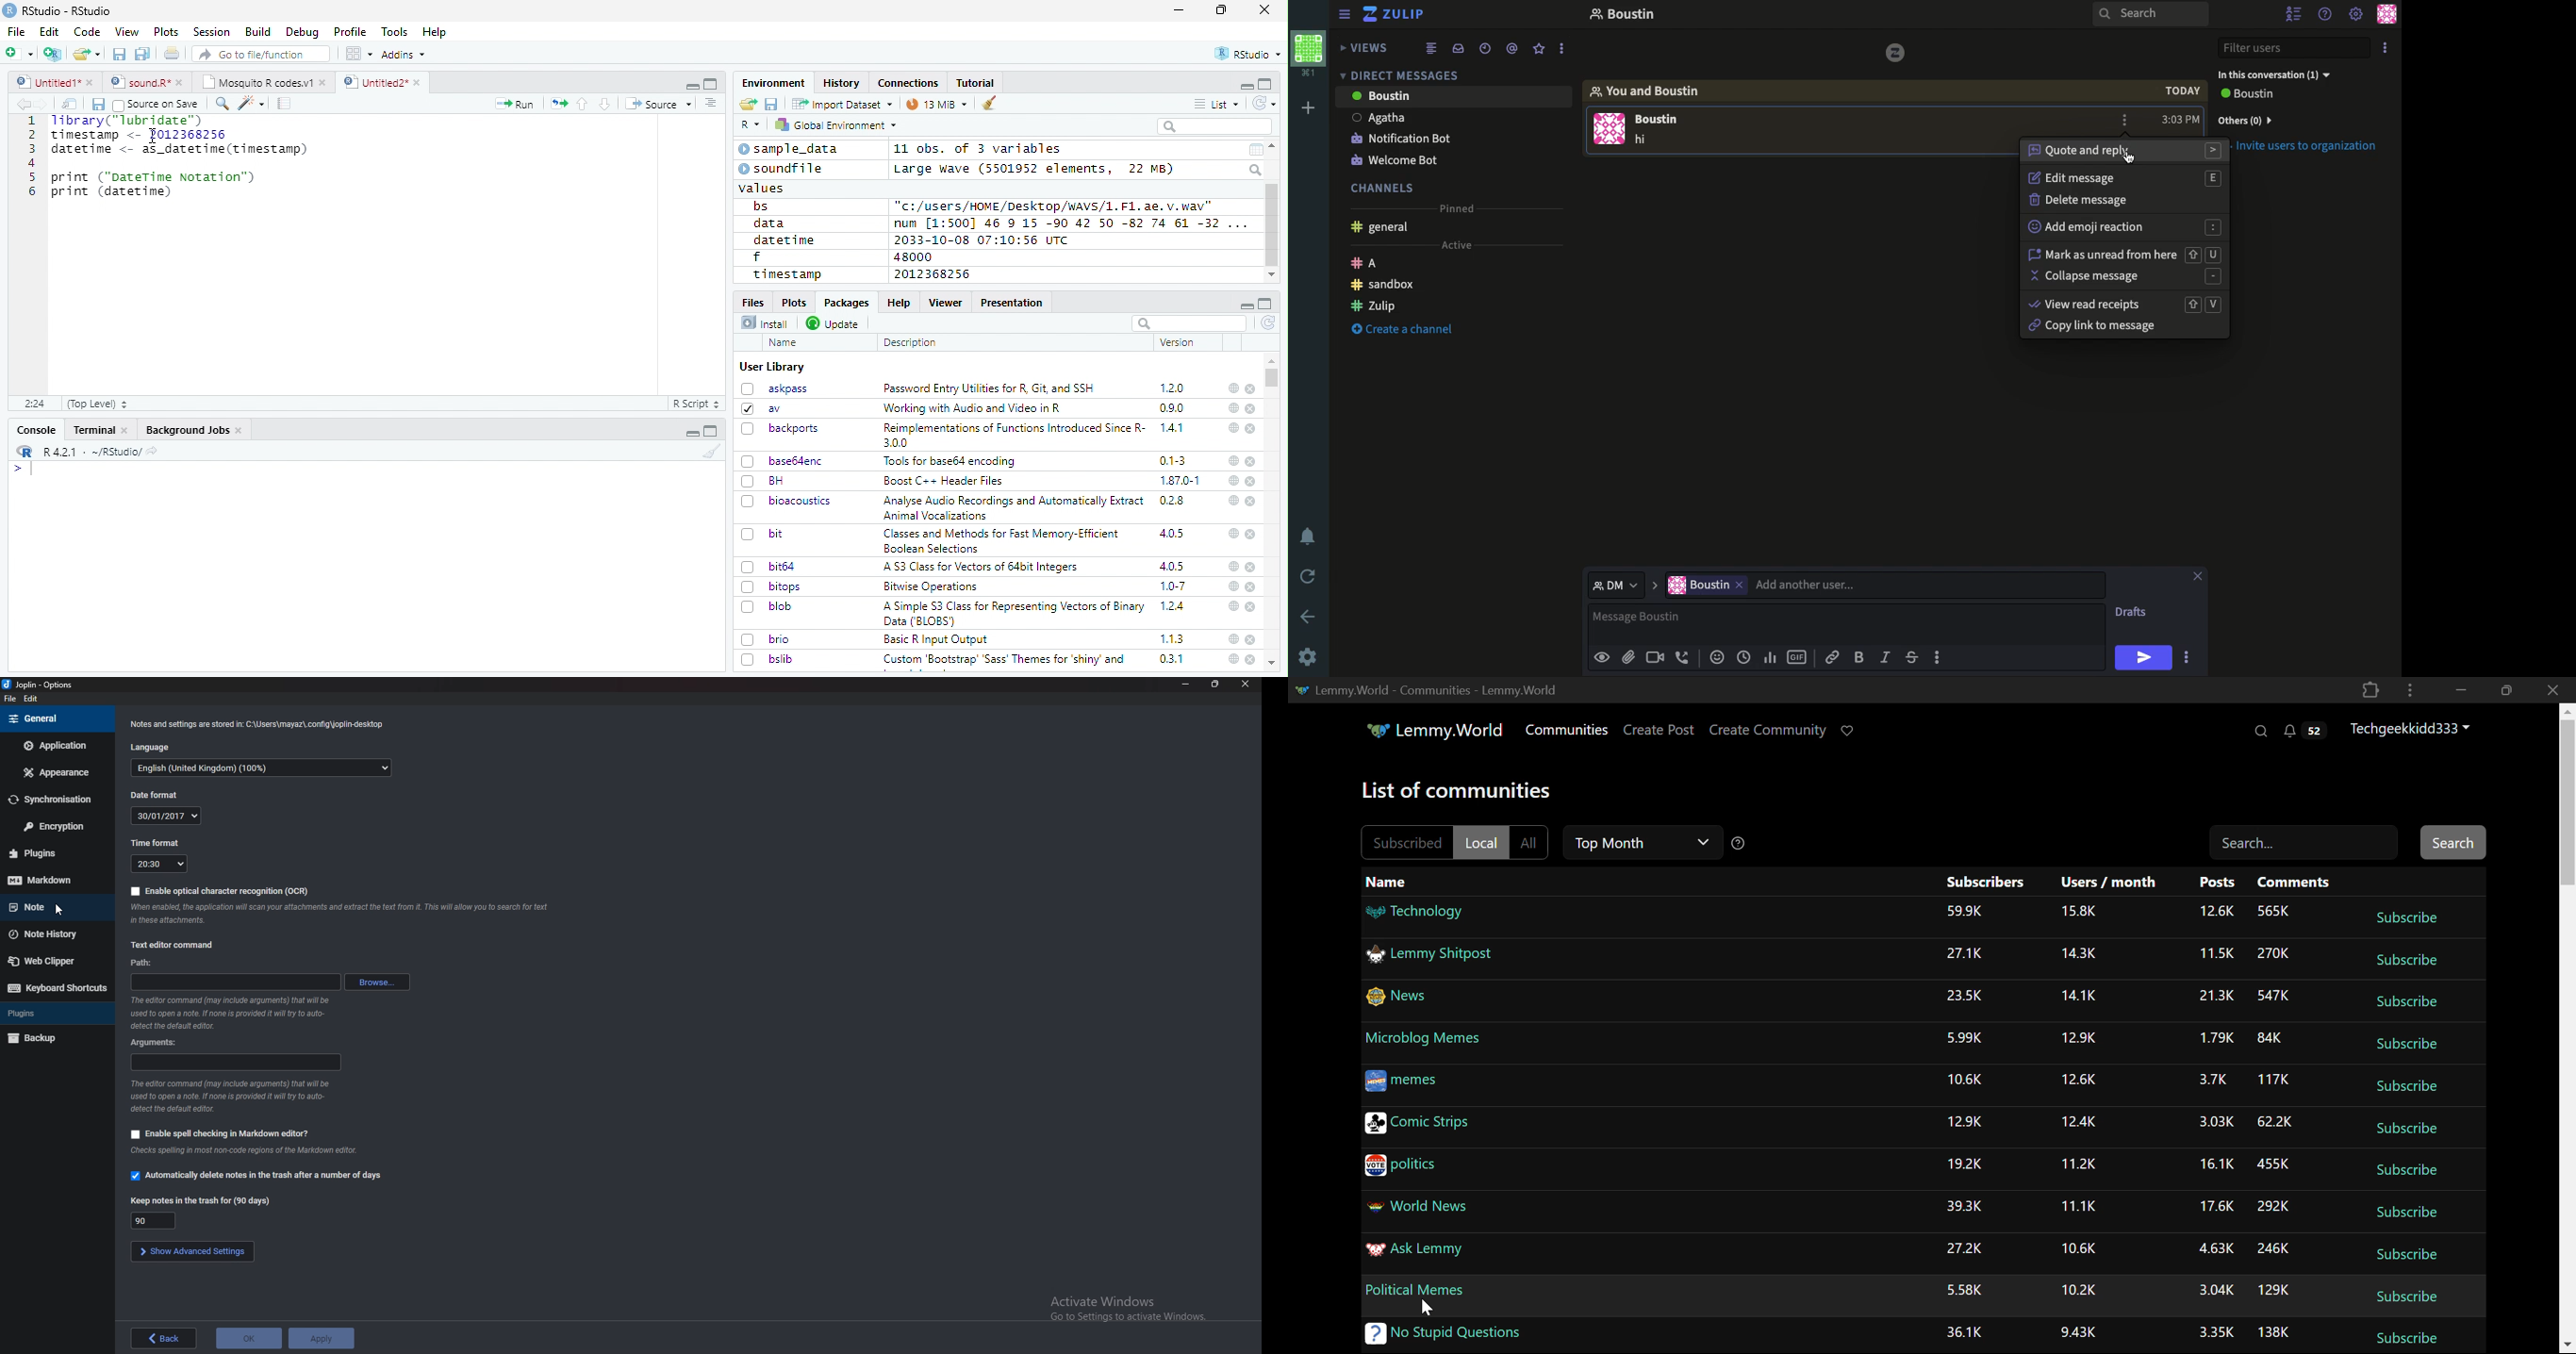 The height and width of the screenshot is (1372, 2576). Describe the element at coordinates (773, 388) in the screenshot. I see `askpass` at that location.